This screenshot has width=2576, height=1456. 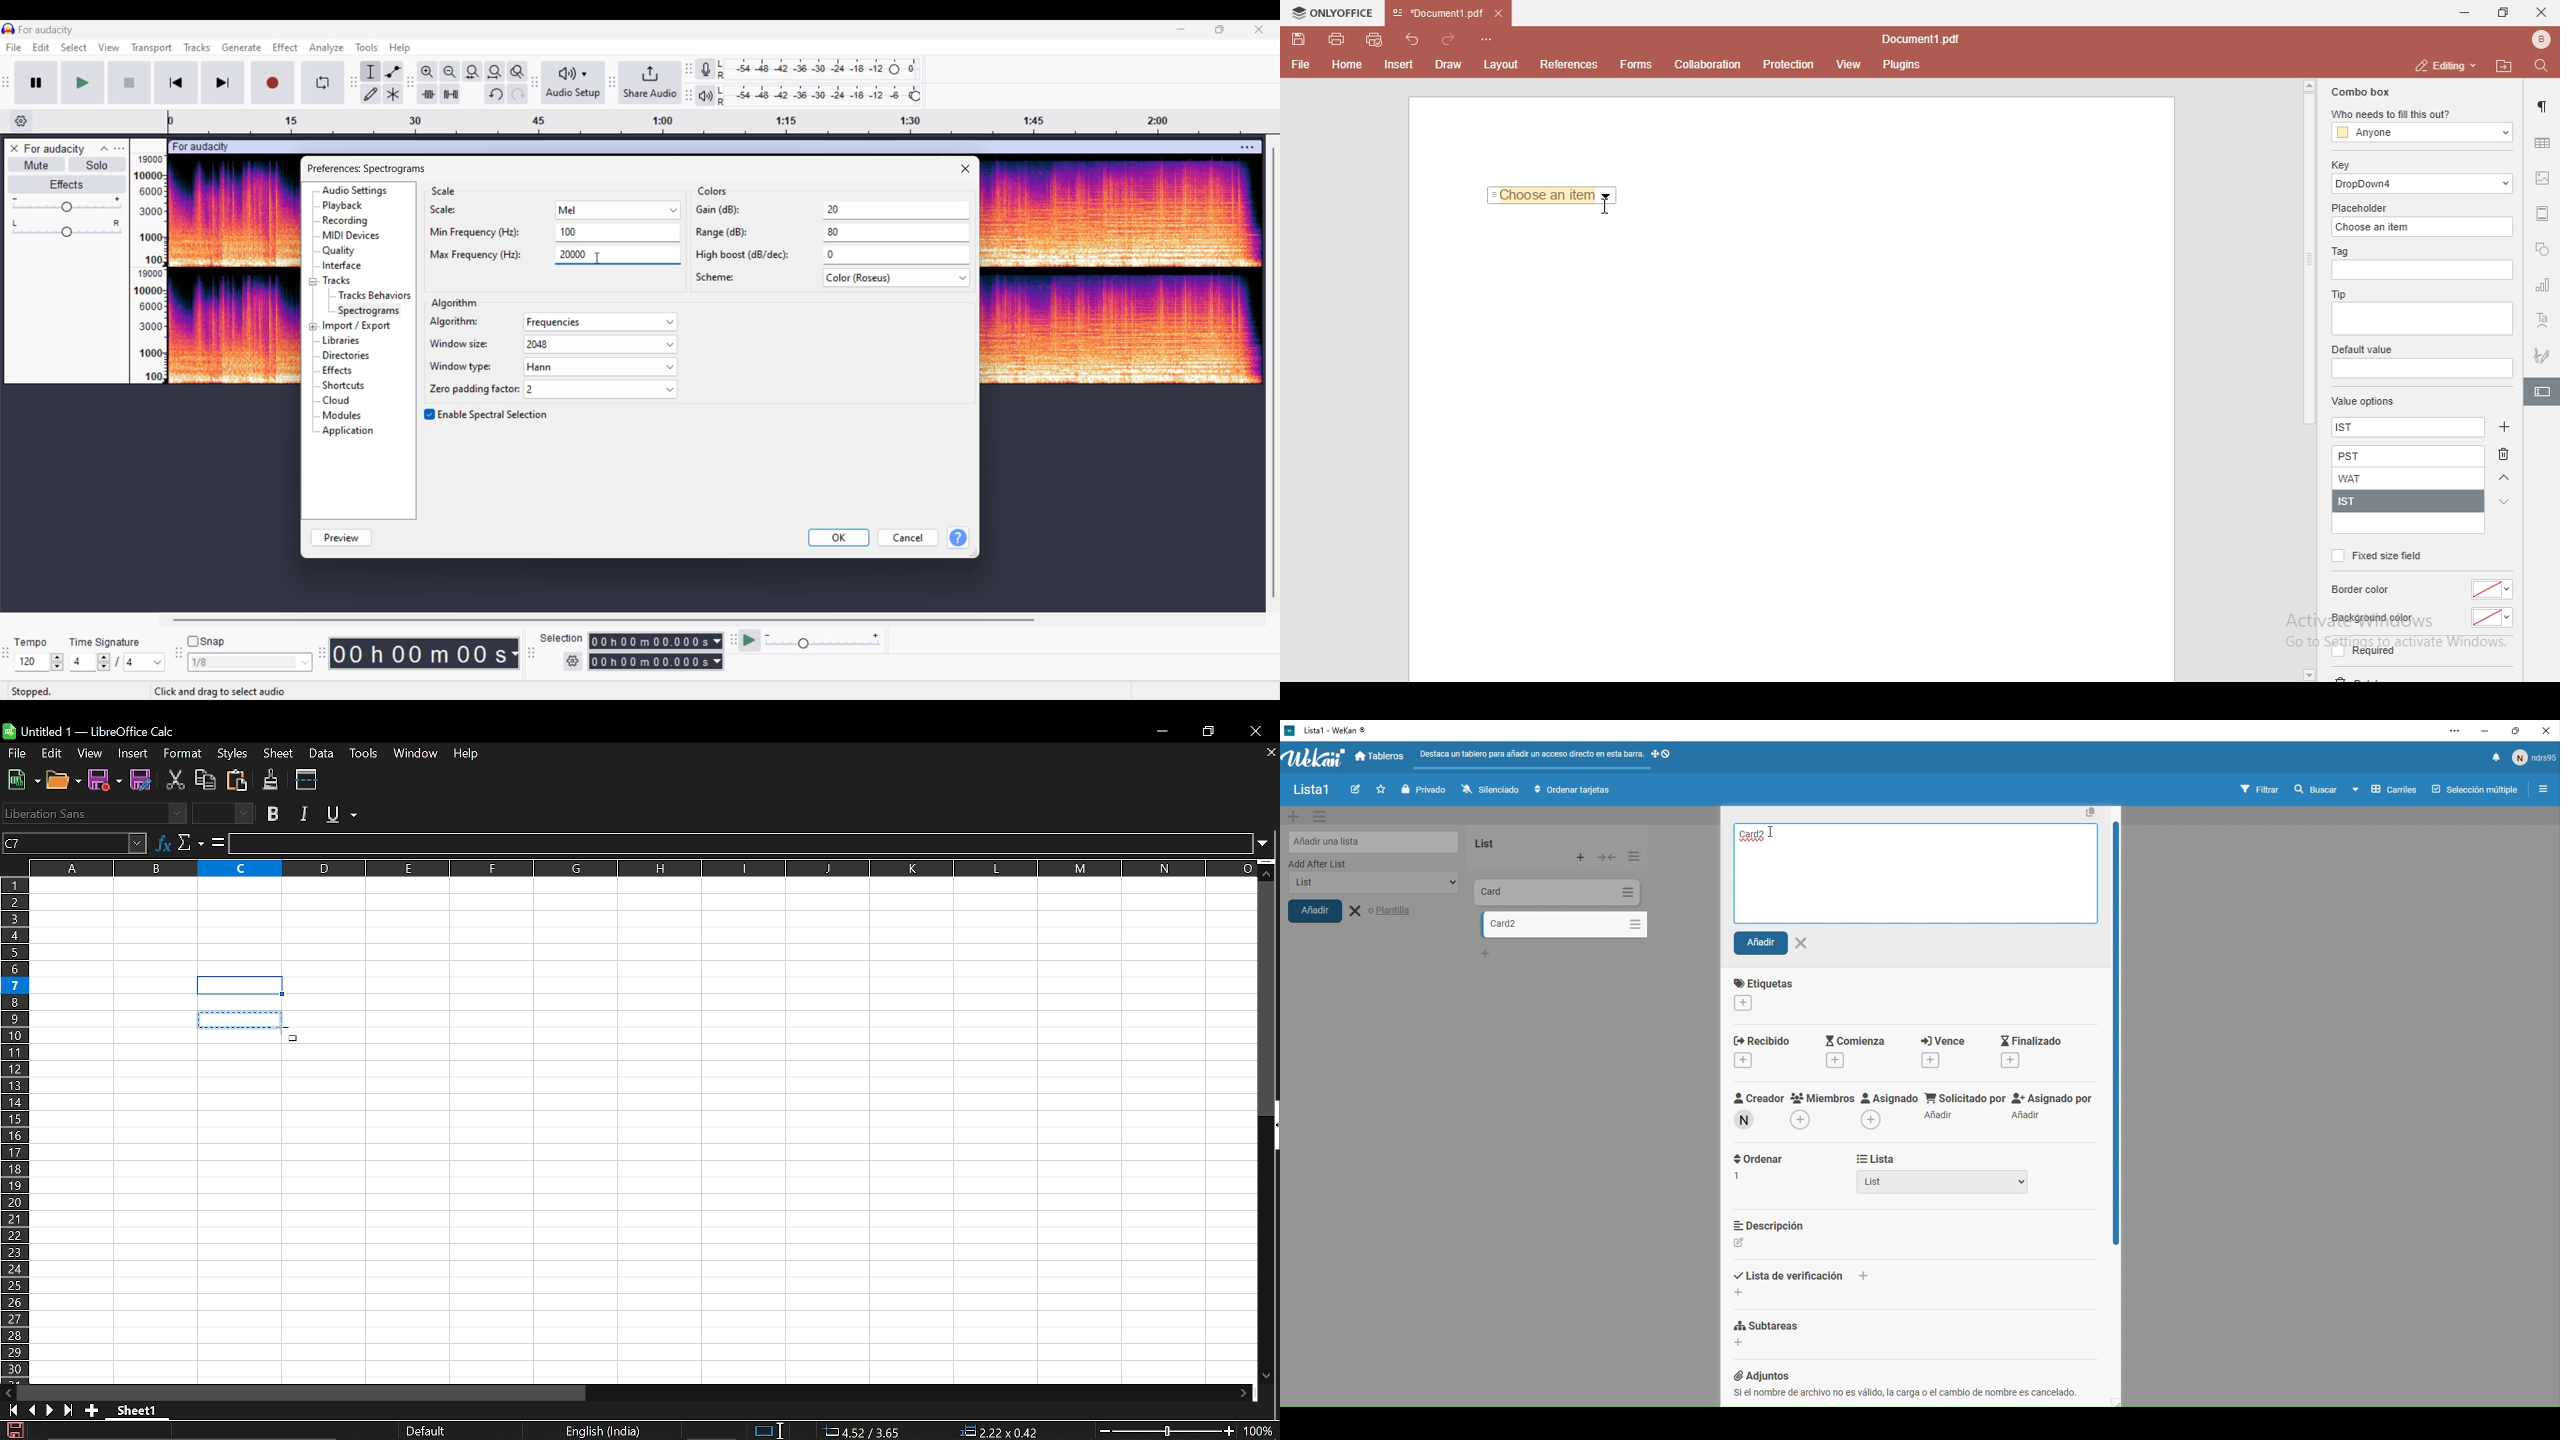 What do you see at coordinates (191, 842) in the screenshot?
I see `Select function` at bounding box center [191, 842].